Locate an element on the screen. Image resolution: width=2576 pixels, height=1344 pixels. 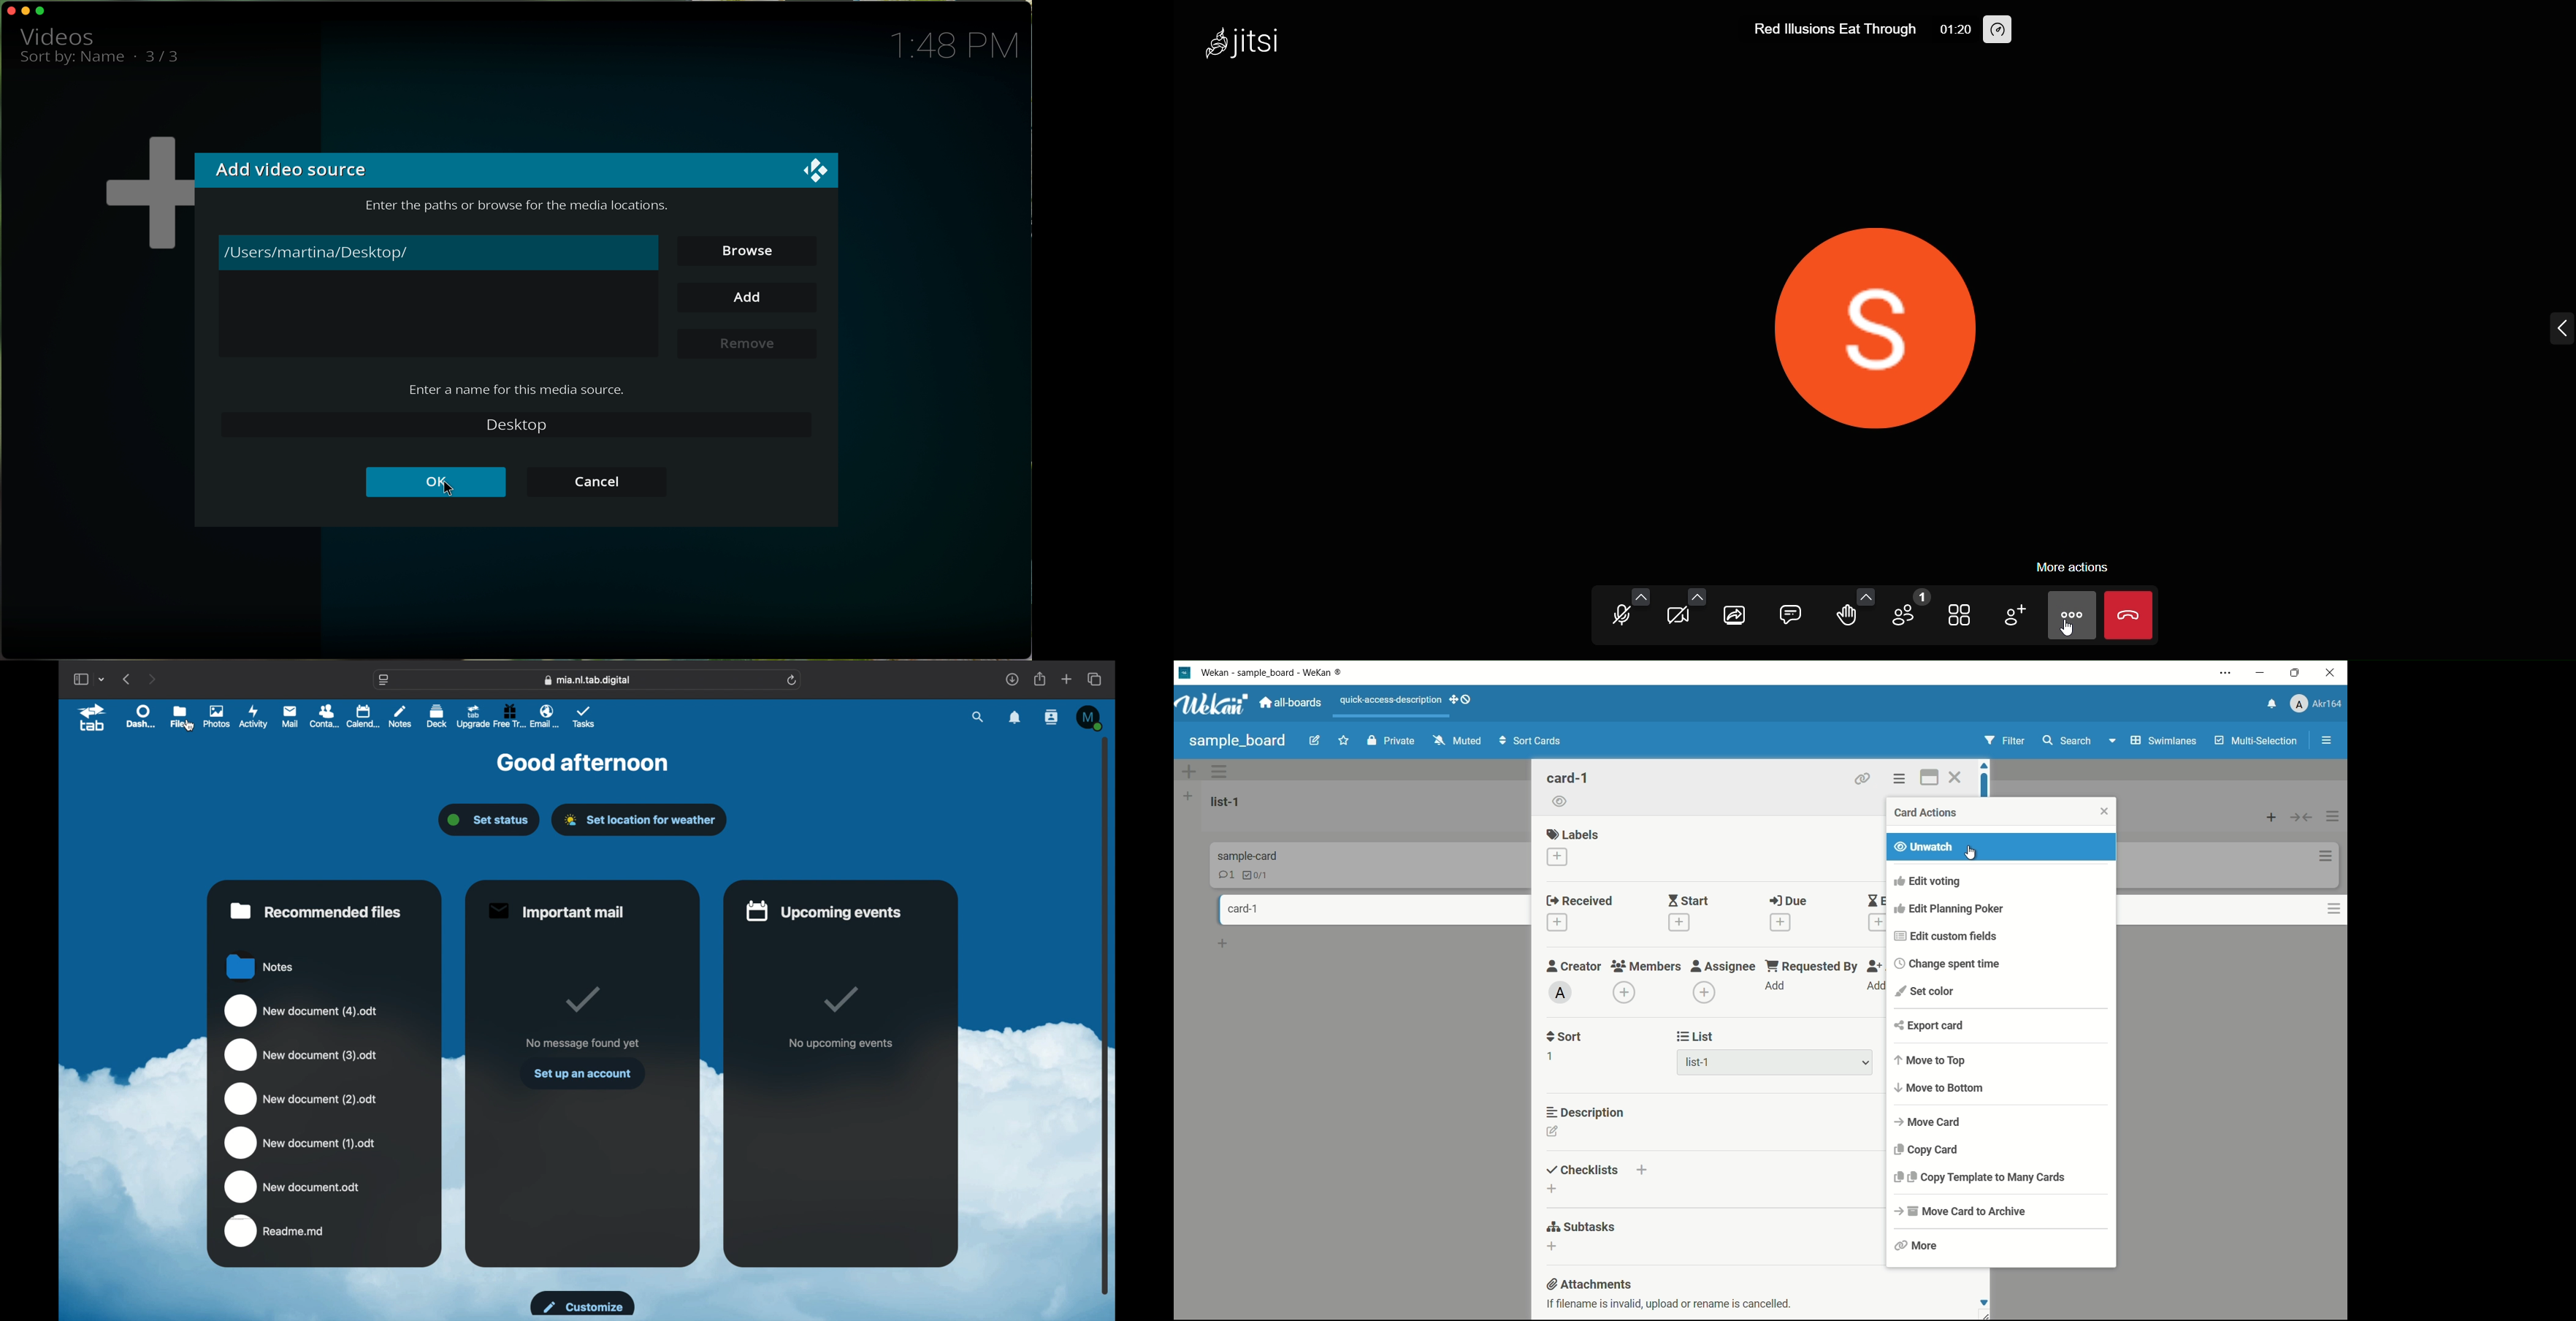
deck is located at coordinates (436, 716).